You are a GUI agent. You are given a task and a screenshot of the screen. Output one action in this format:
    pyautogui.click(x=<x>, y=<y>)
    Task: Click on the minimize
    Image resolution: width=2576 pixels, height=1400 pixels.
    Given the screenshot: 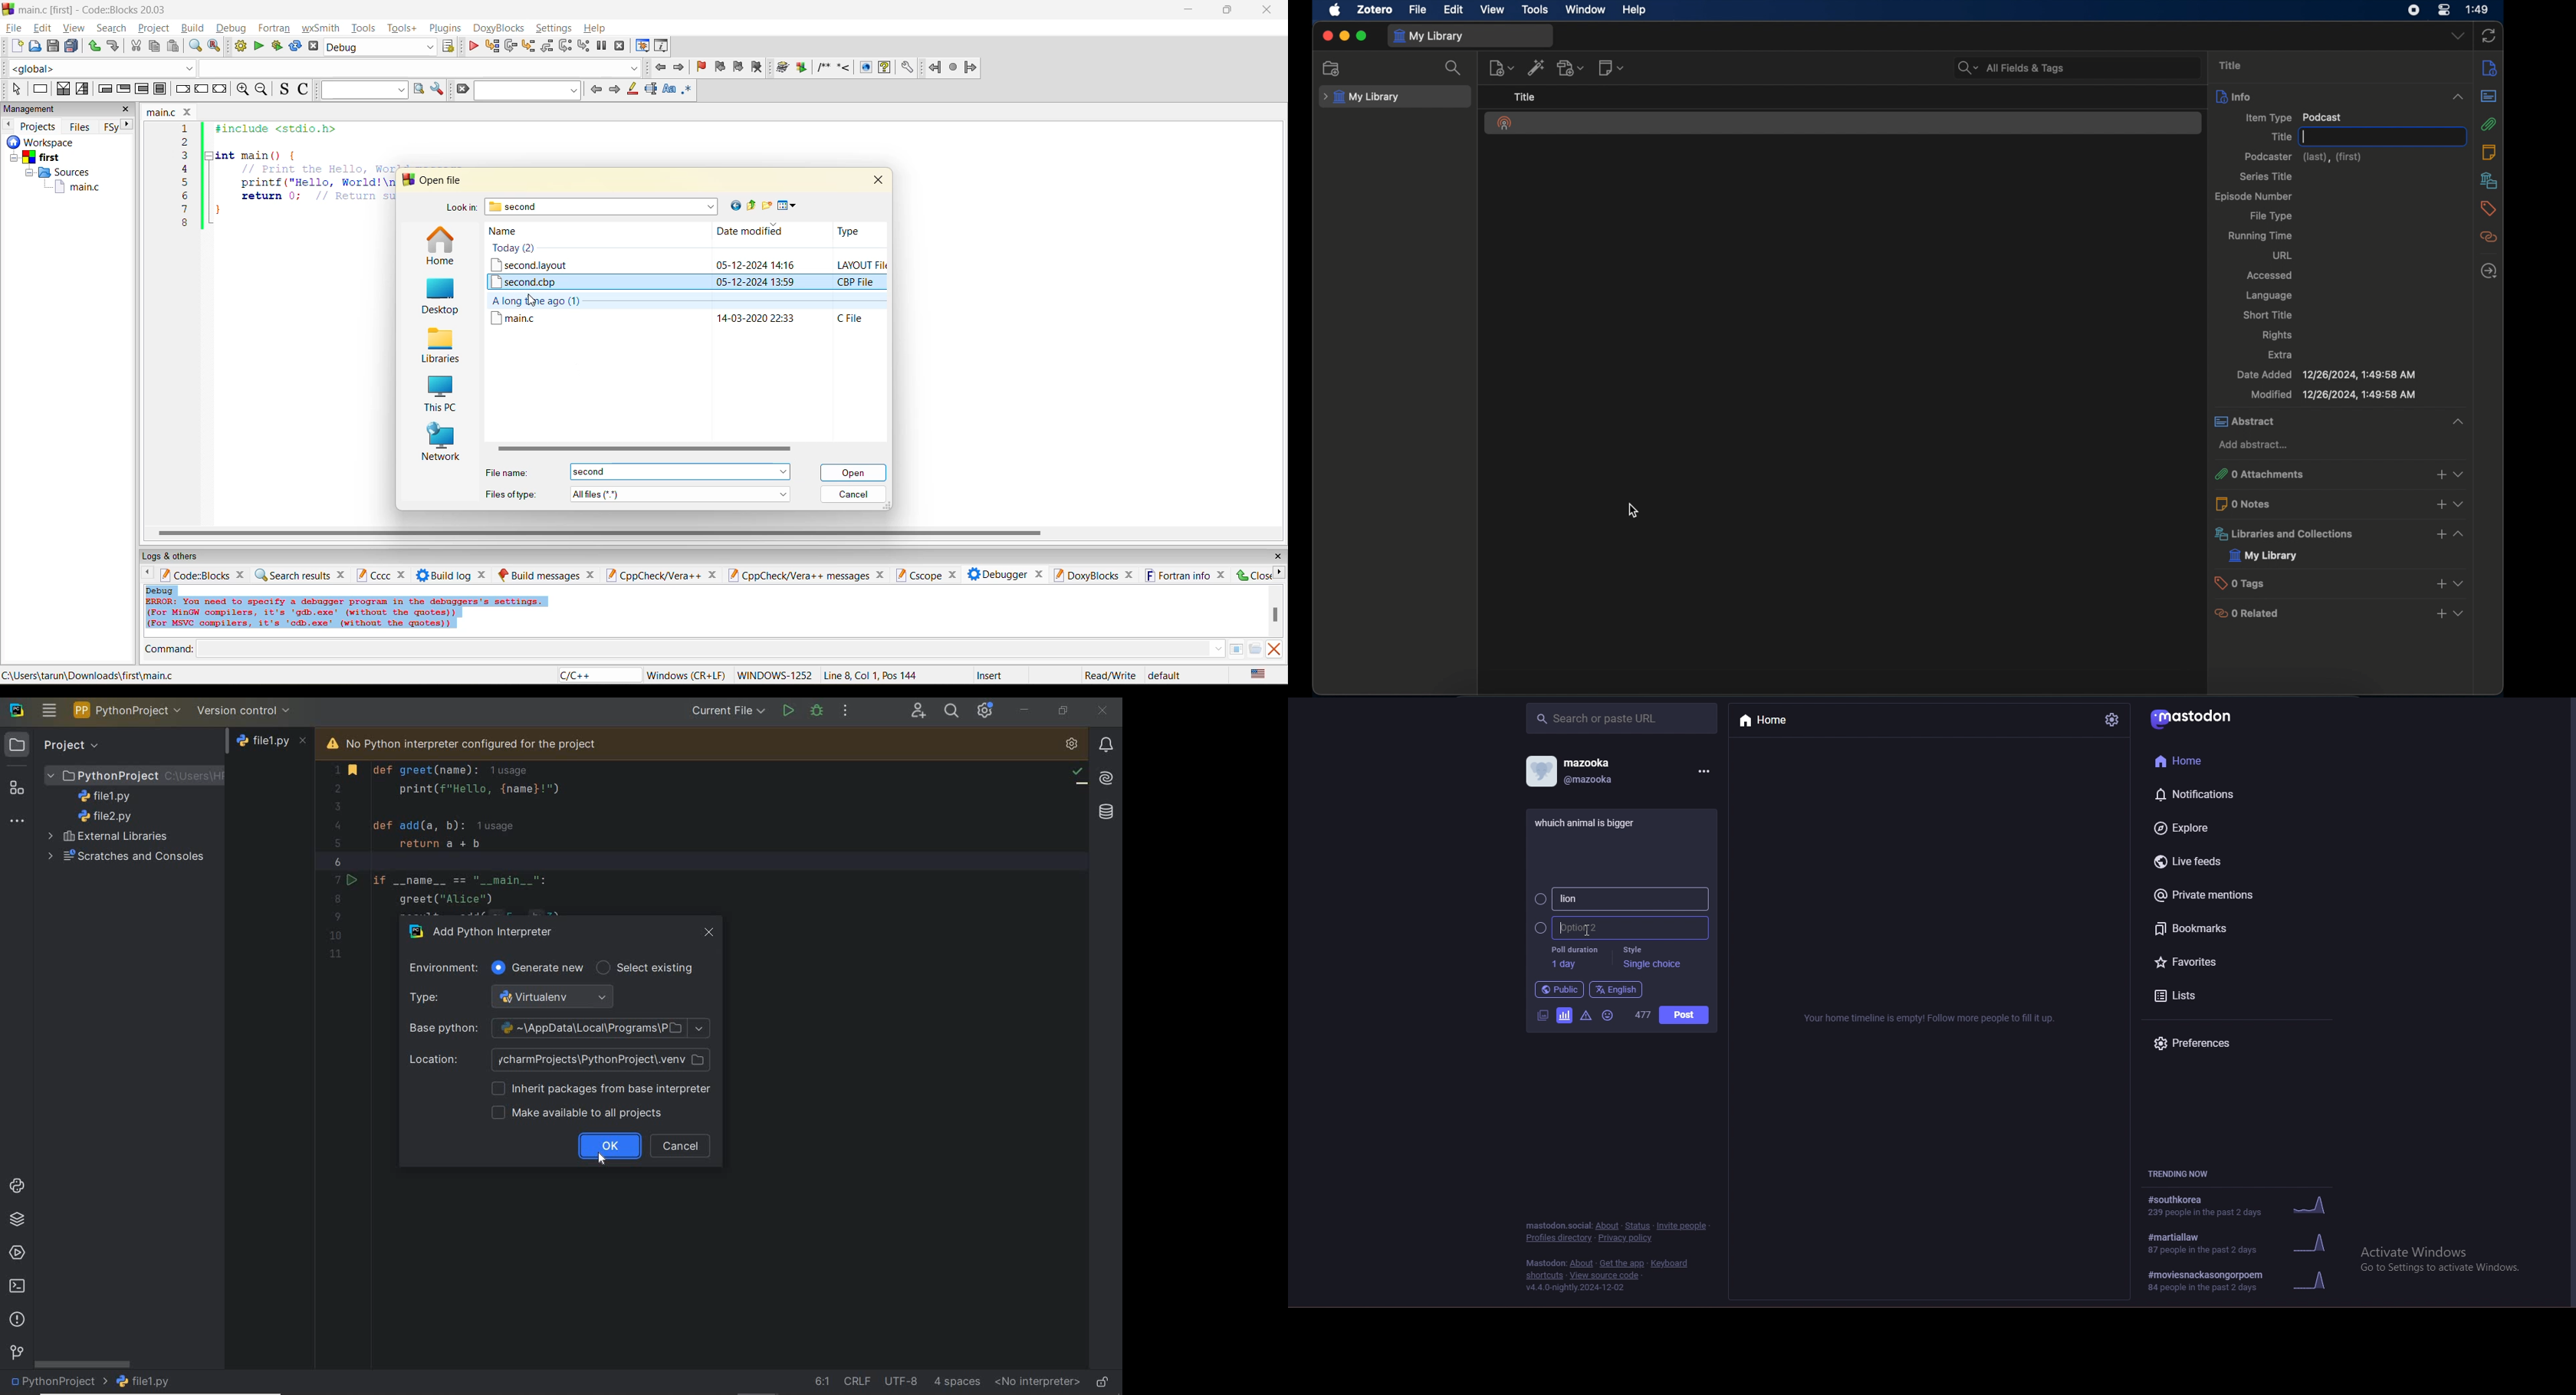 What is the action you would take?
    pyautogui.click(x=1189, y=10)
    